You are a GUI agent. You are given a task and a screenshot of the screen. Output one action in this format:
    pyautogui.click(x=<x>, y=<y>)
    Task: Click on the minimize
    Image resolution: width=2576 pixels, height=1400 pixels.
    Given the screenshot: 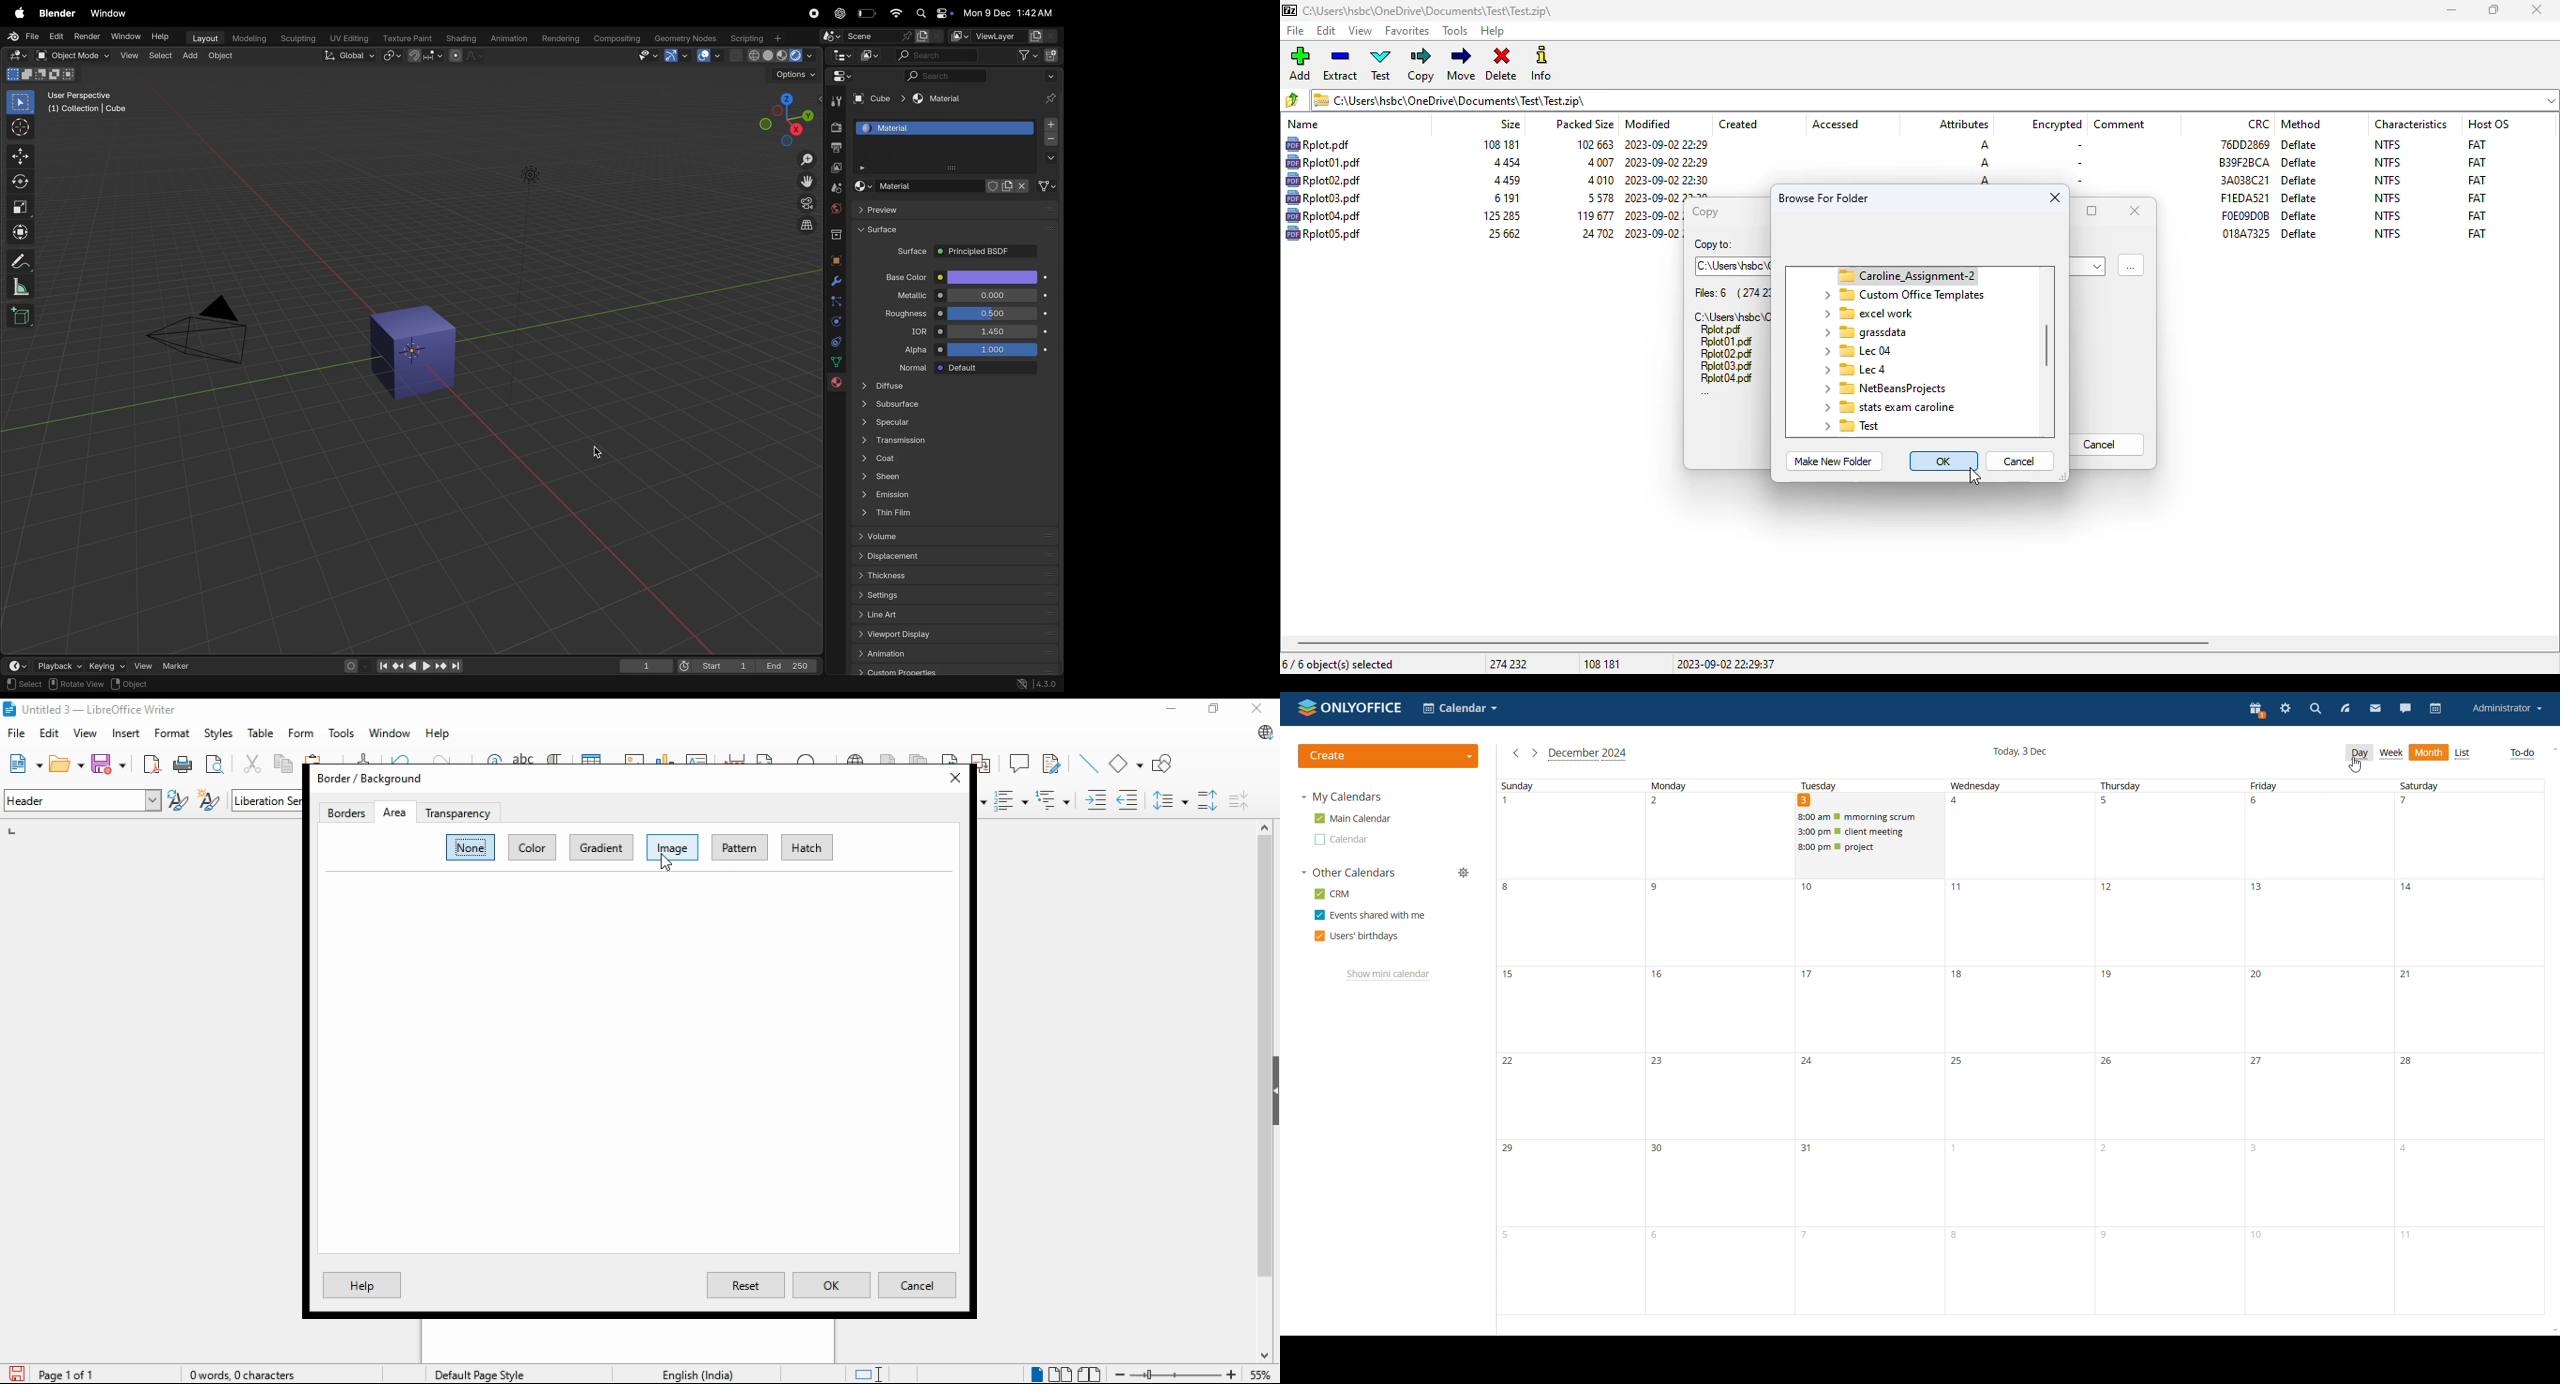 What is the action you would take?
    pyautogui.click(x=2450, y=10)
    